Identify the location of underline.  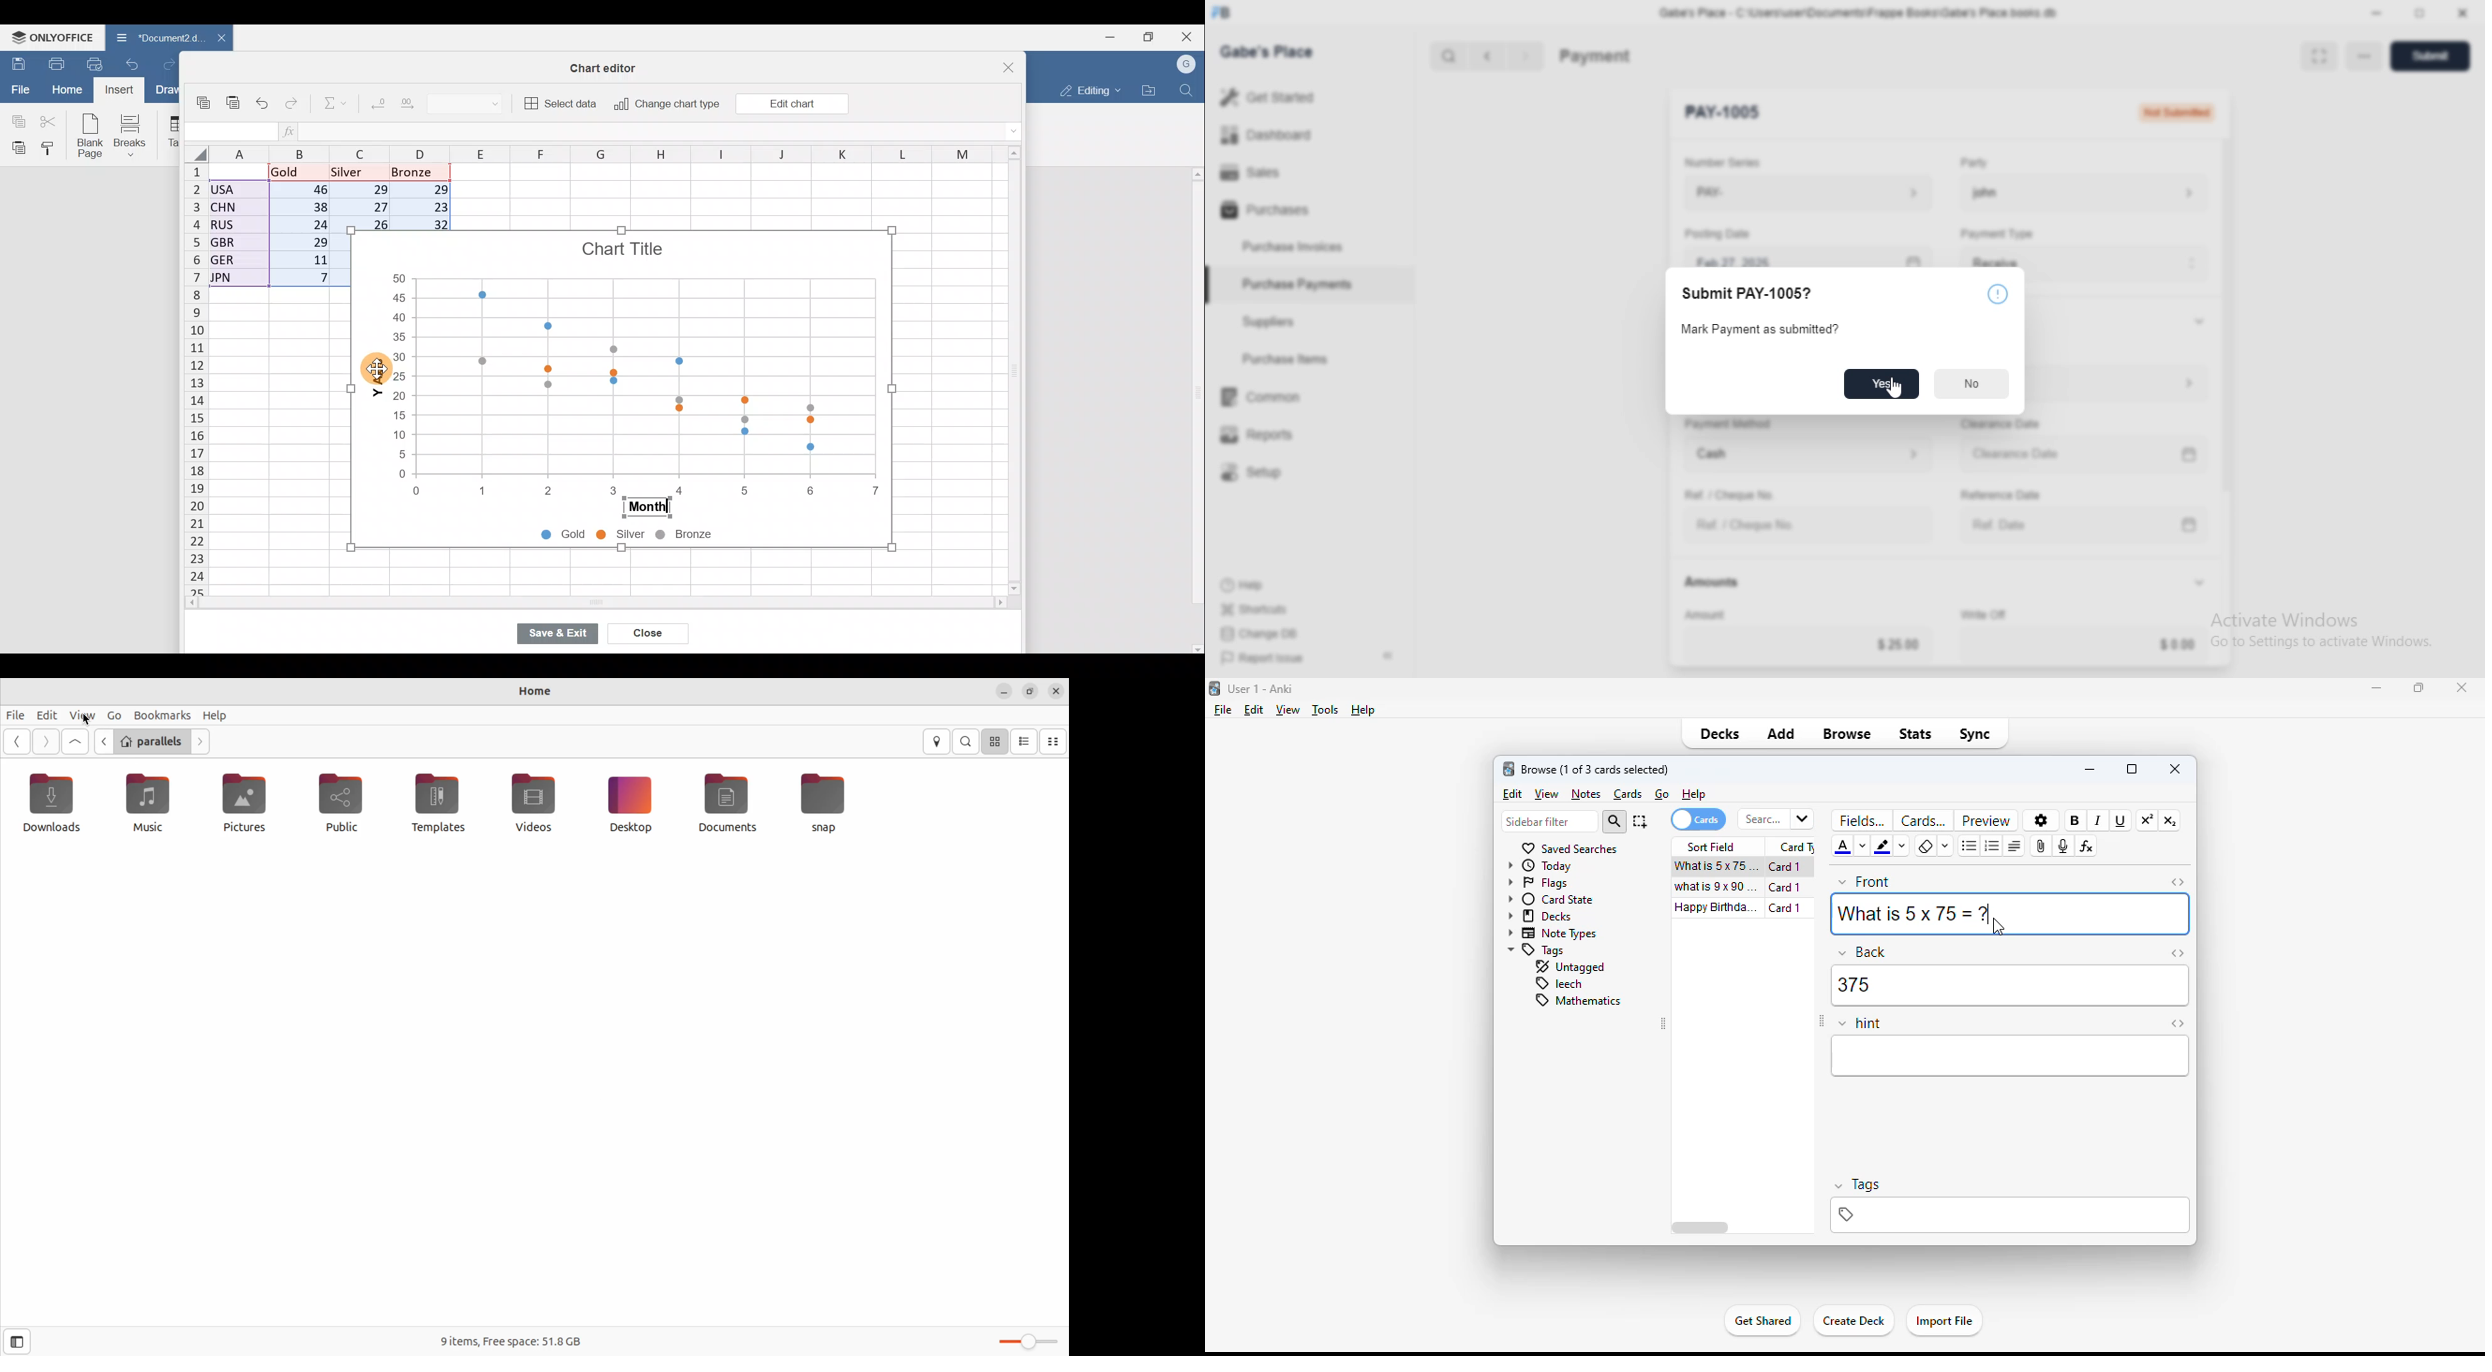
(2120, 821).